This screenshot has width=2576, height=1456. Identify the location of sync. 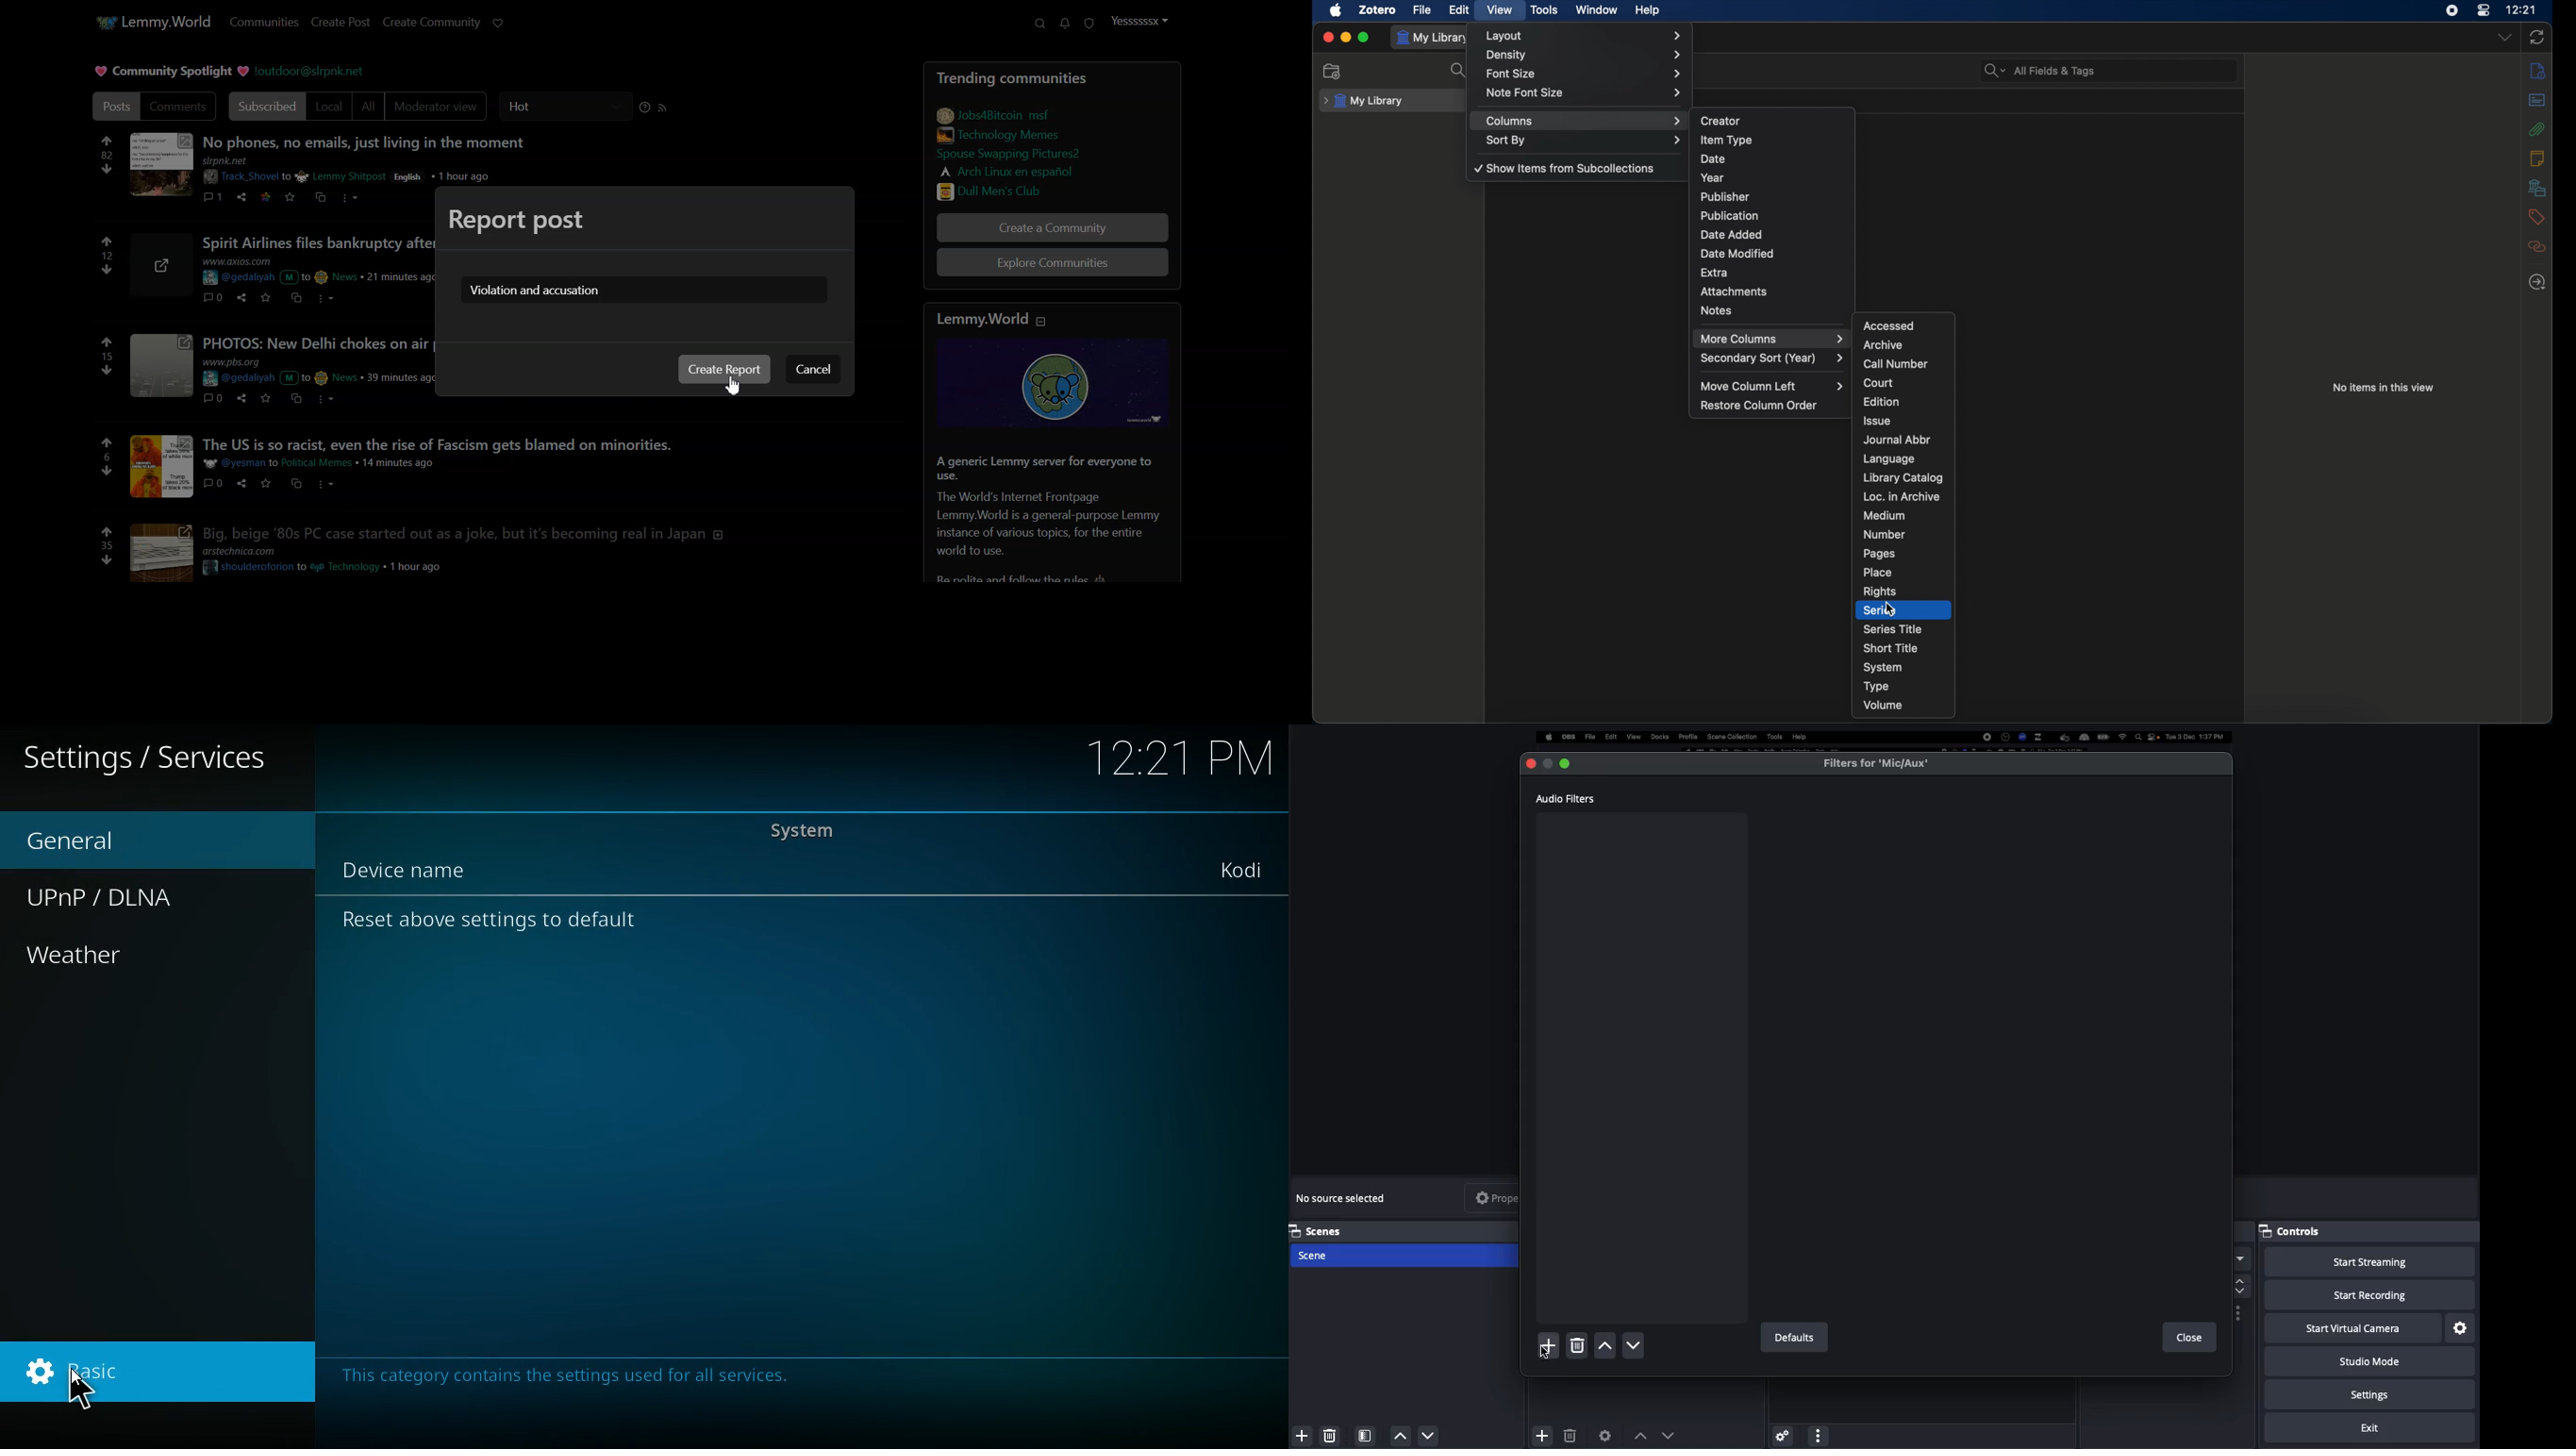
(2536, 37).